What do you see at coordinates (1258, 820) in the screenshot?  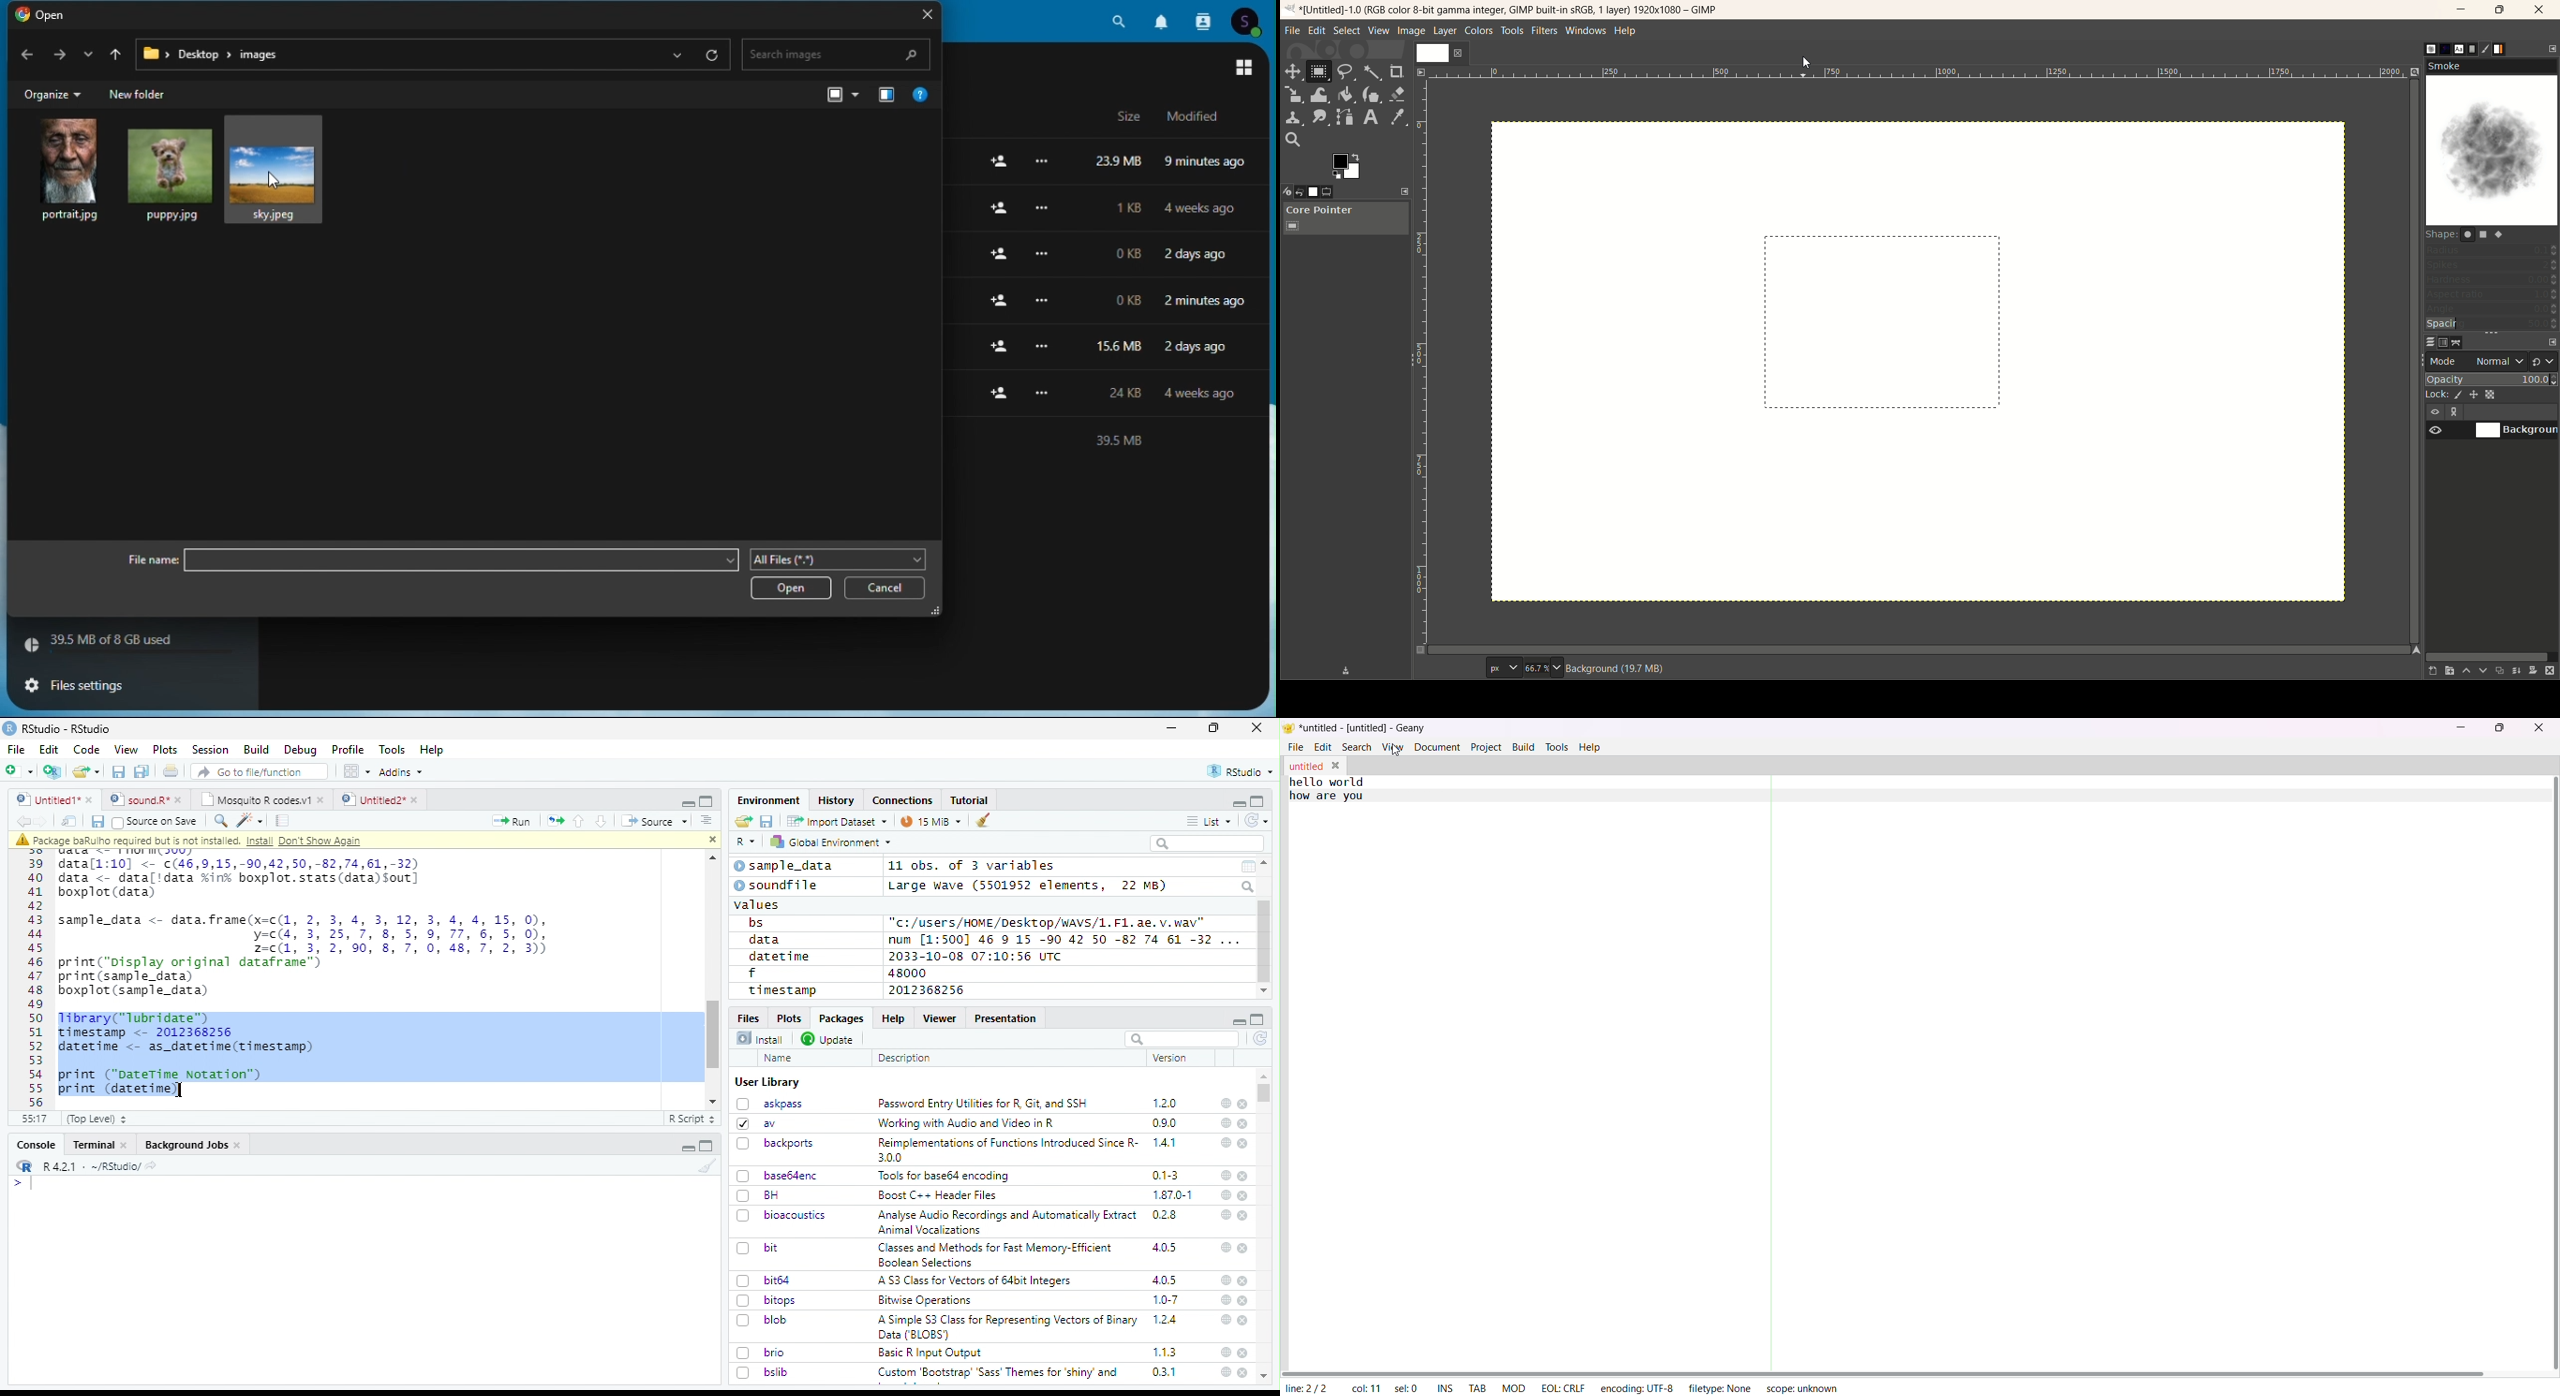 I see `Refresh` at bounding box center [1258, 820].